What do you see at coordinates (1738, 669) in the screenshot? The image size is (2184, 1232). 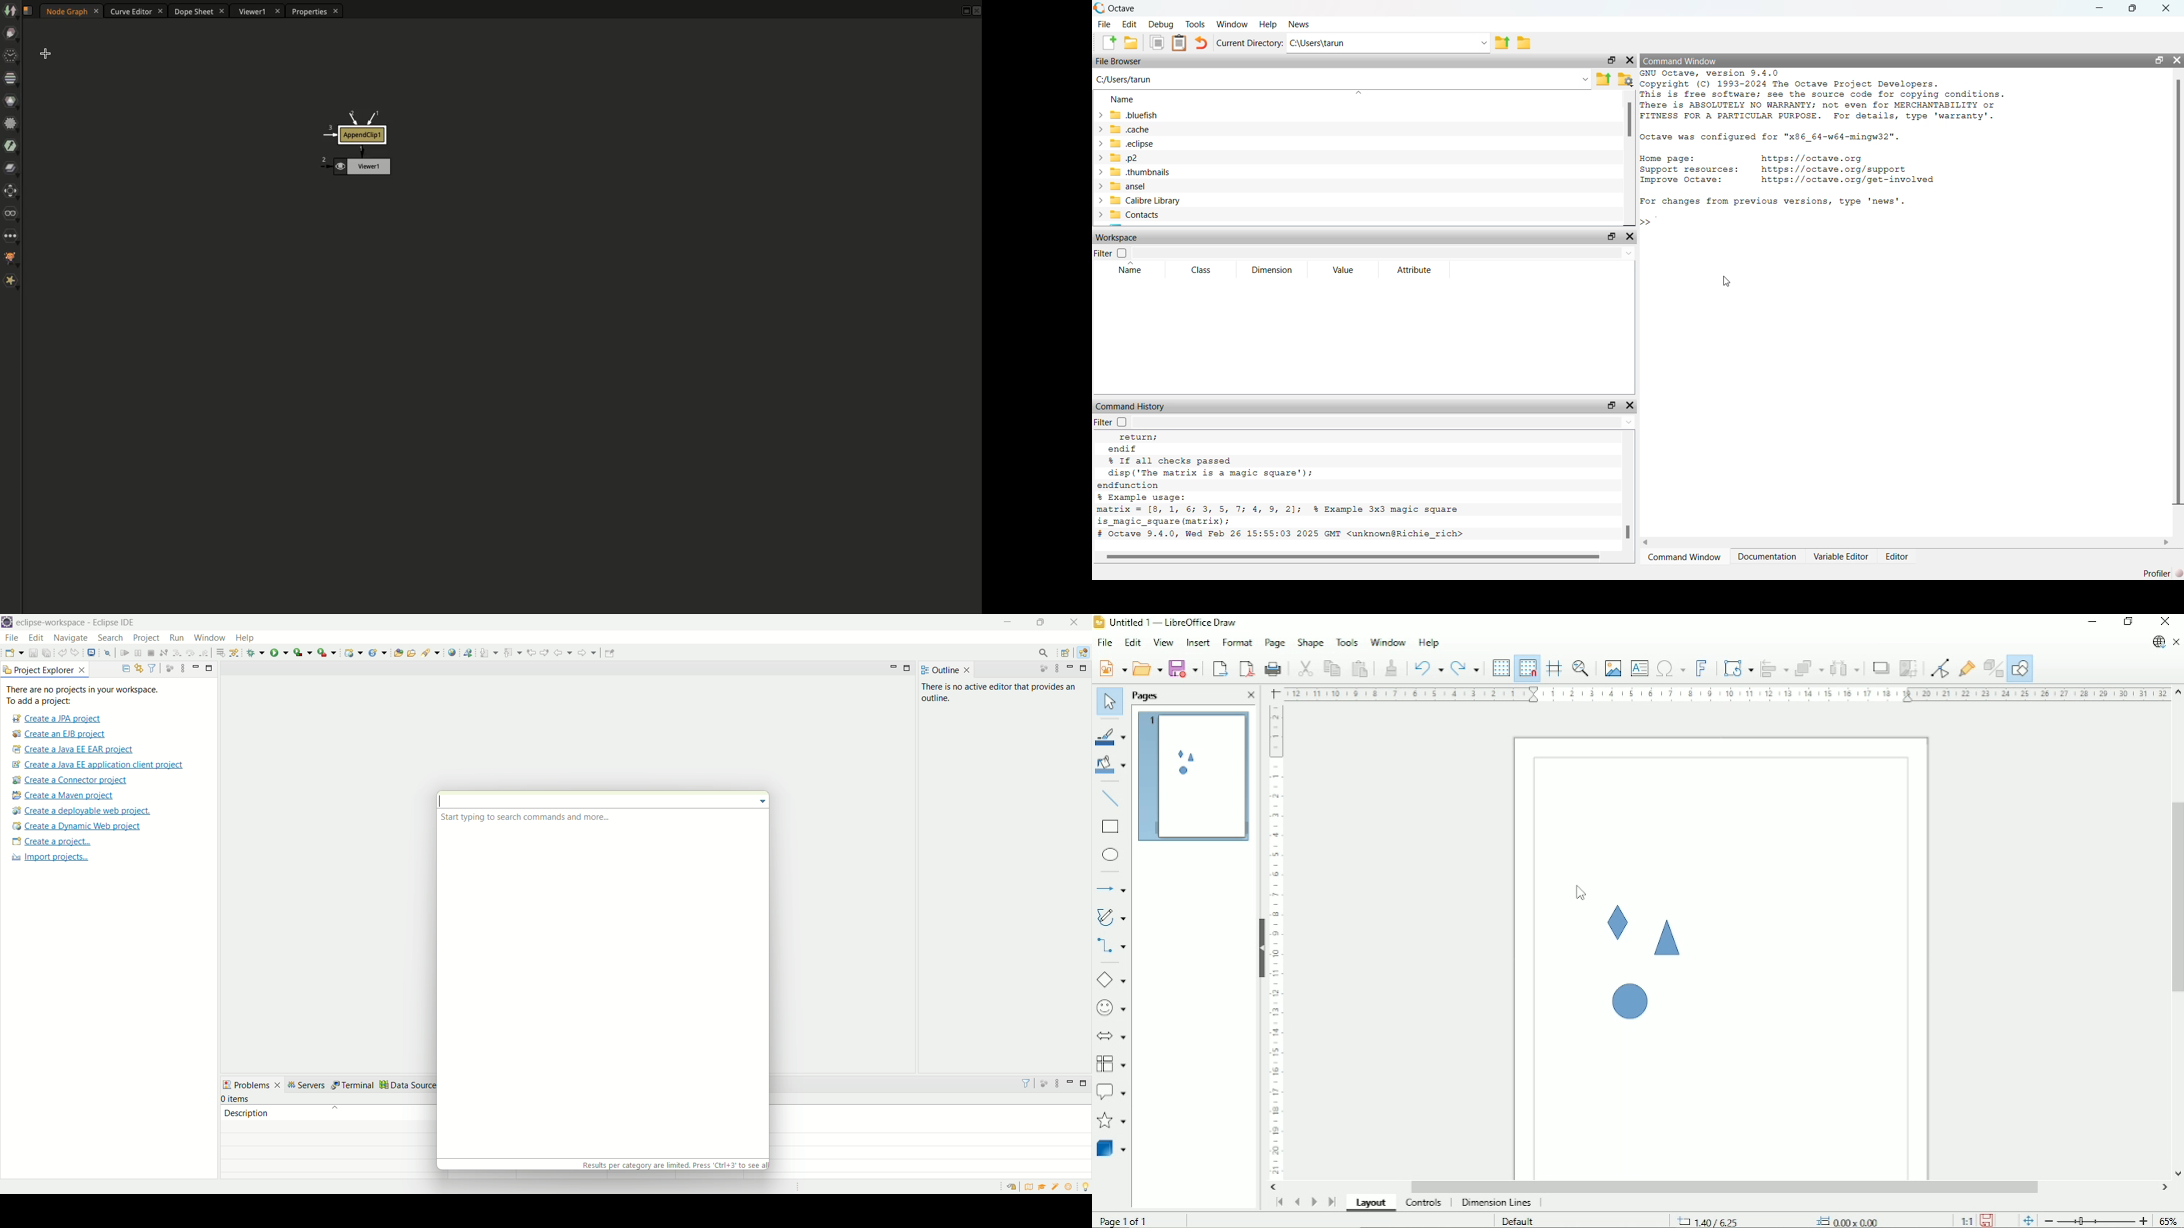 I see `Transformations` at bounding box center [1738, 669].